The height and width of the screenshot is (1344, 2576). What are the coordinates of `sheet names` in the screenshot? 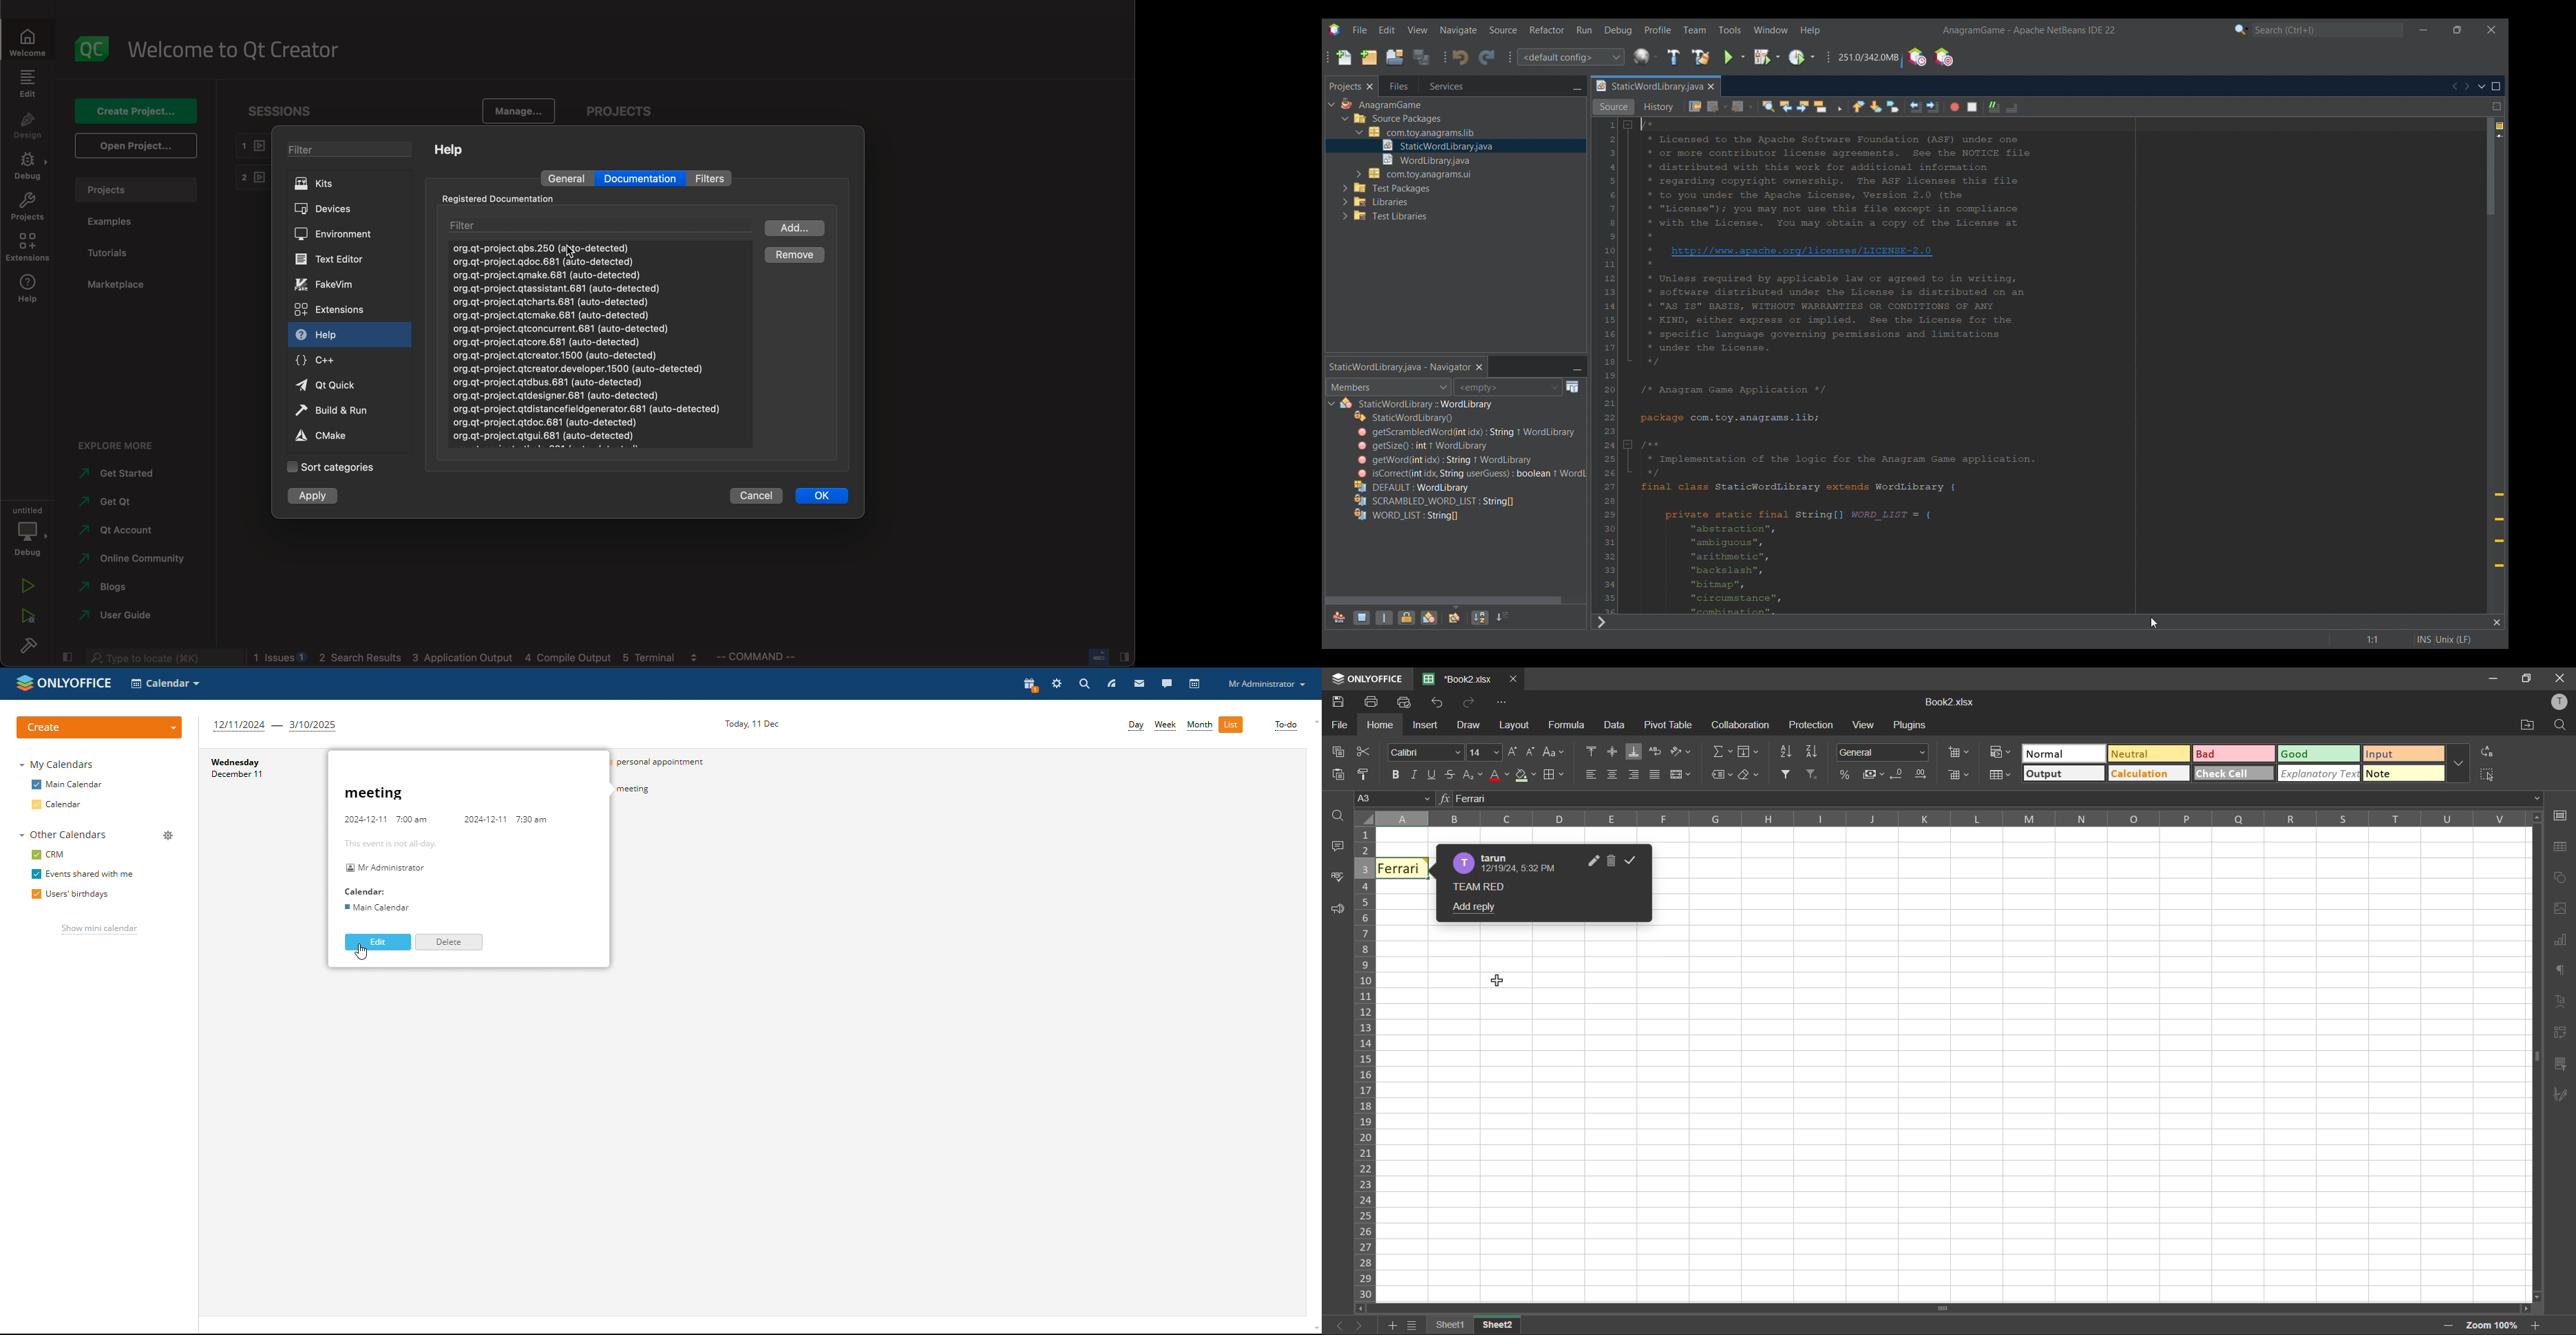 It's located at (1453, 1325).